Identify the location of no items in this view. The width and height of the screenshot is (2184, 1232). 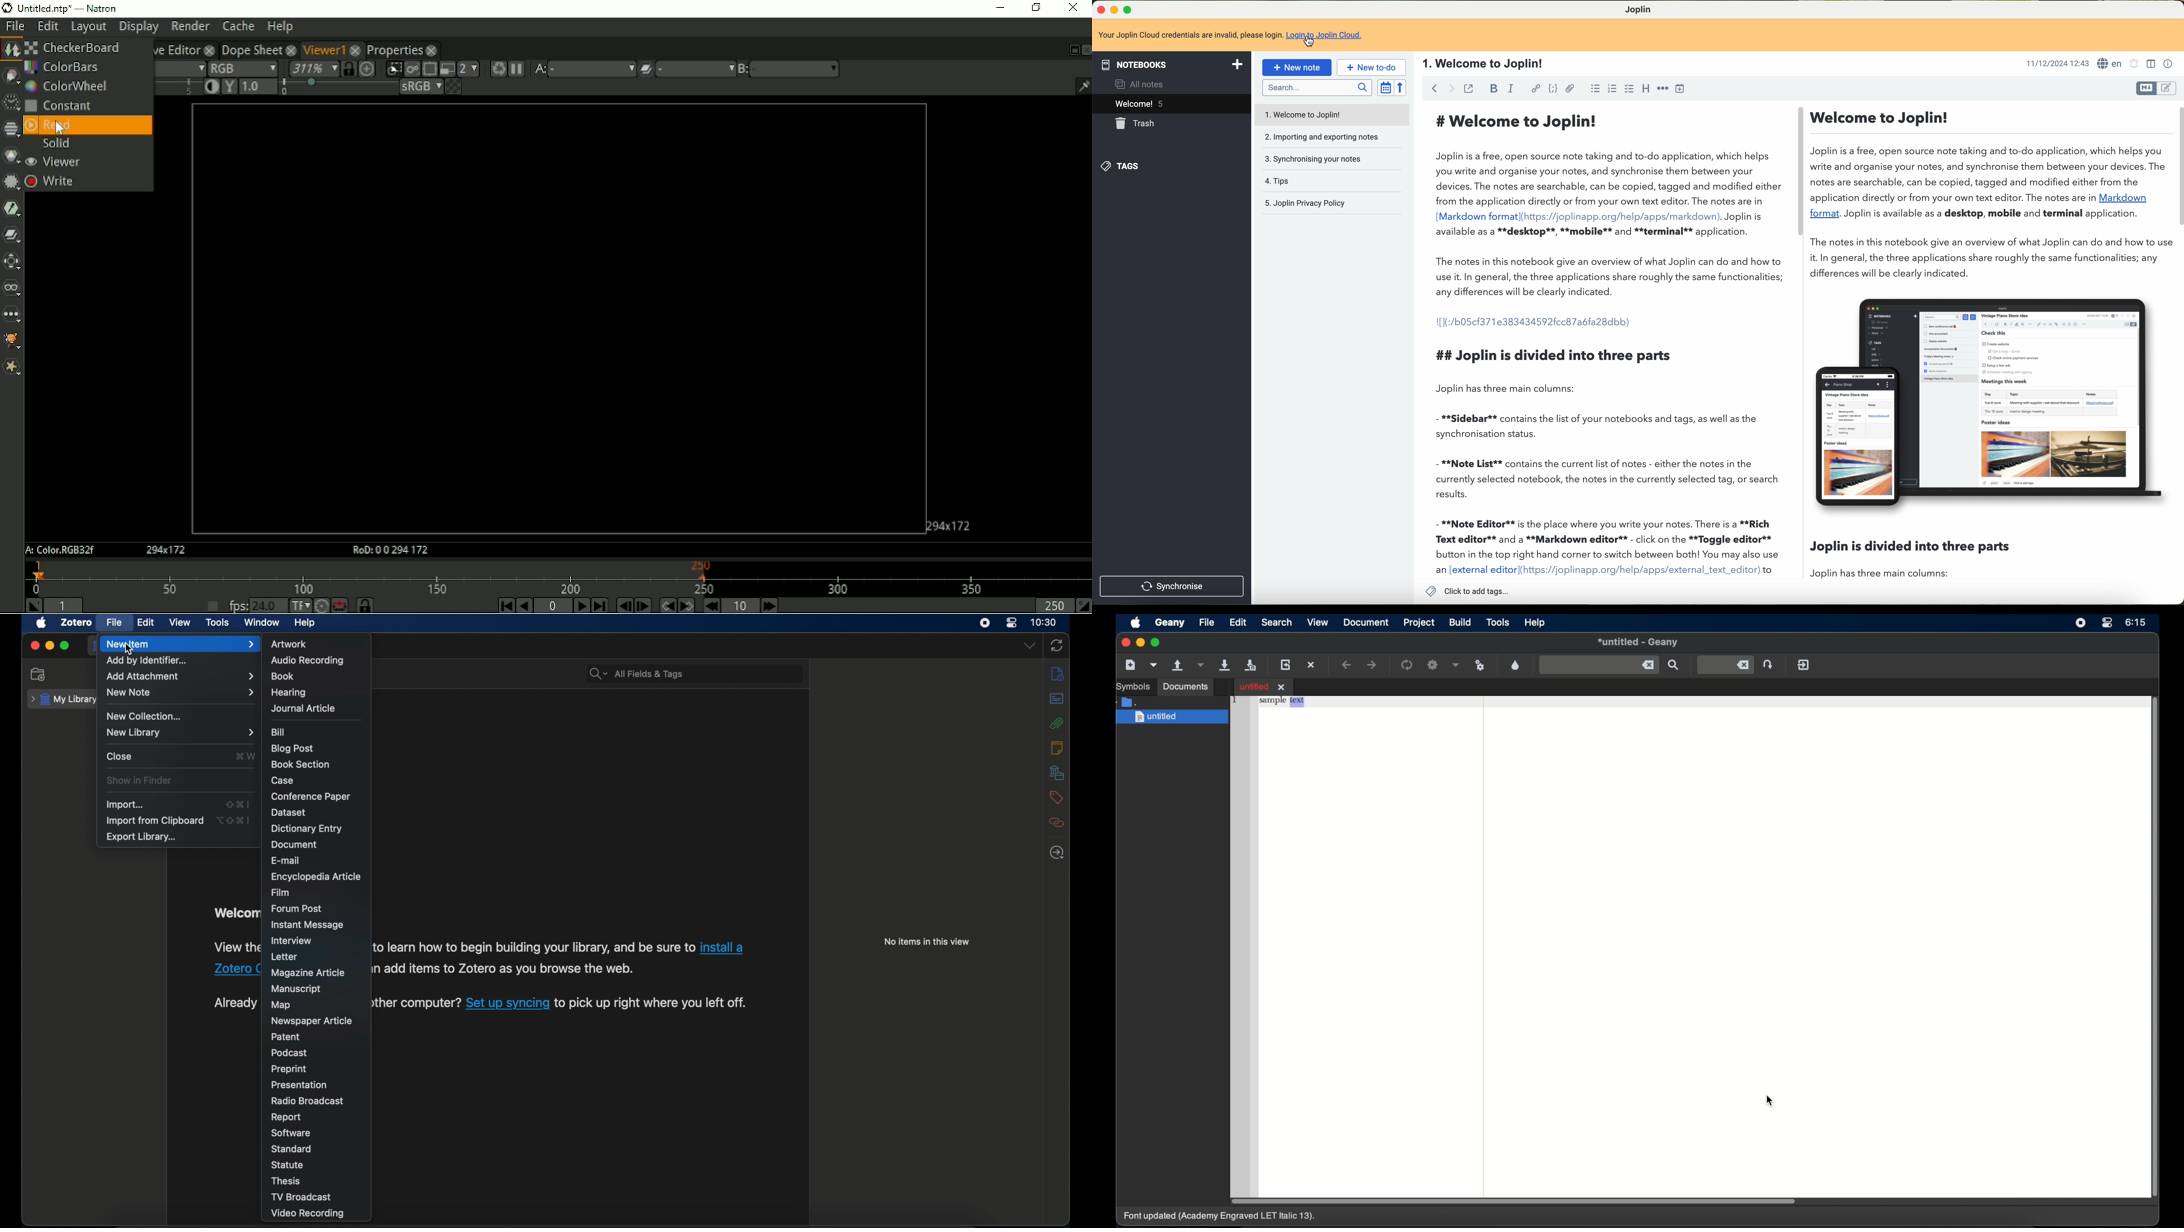
(927, 941).